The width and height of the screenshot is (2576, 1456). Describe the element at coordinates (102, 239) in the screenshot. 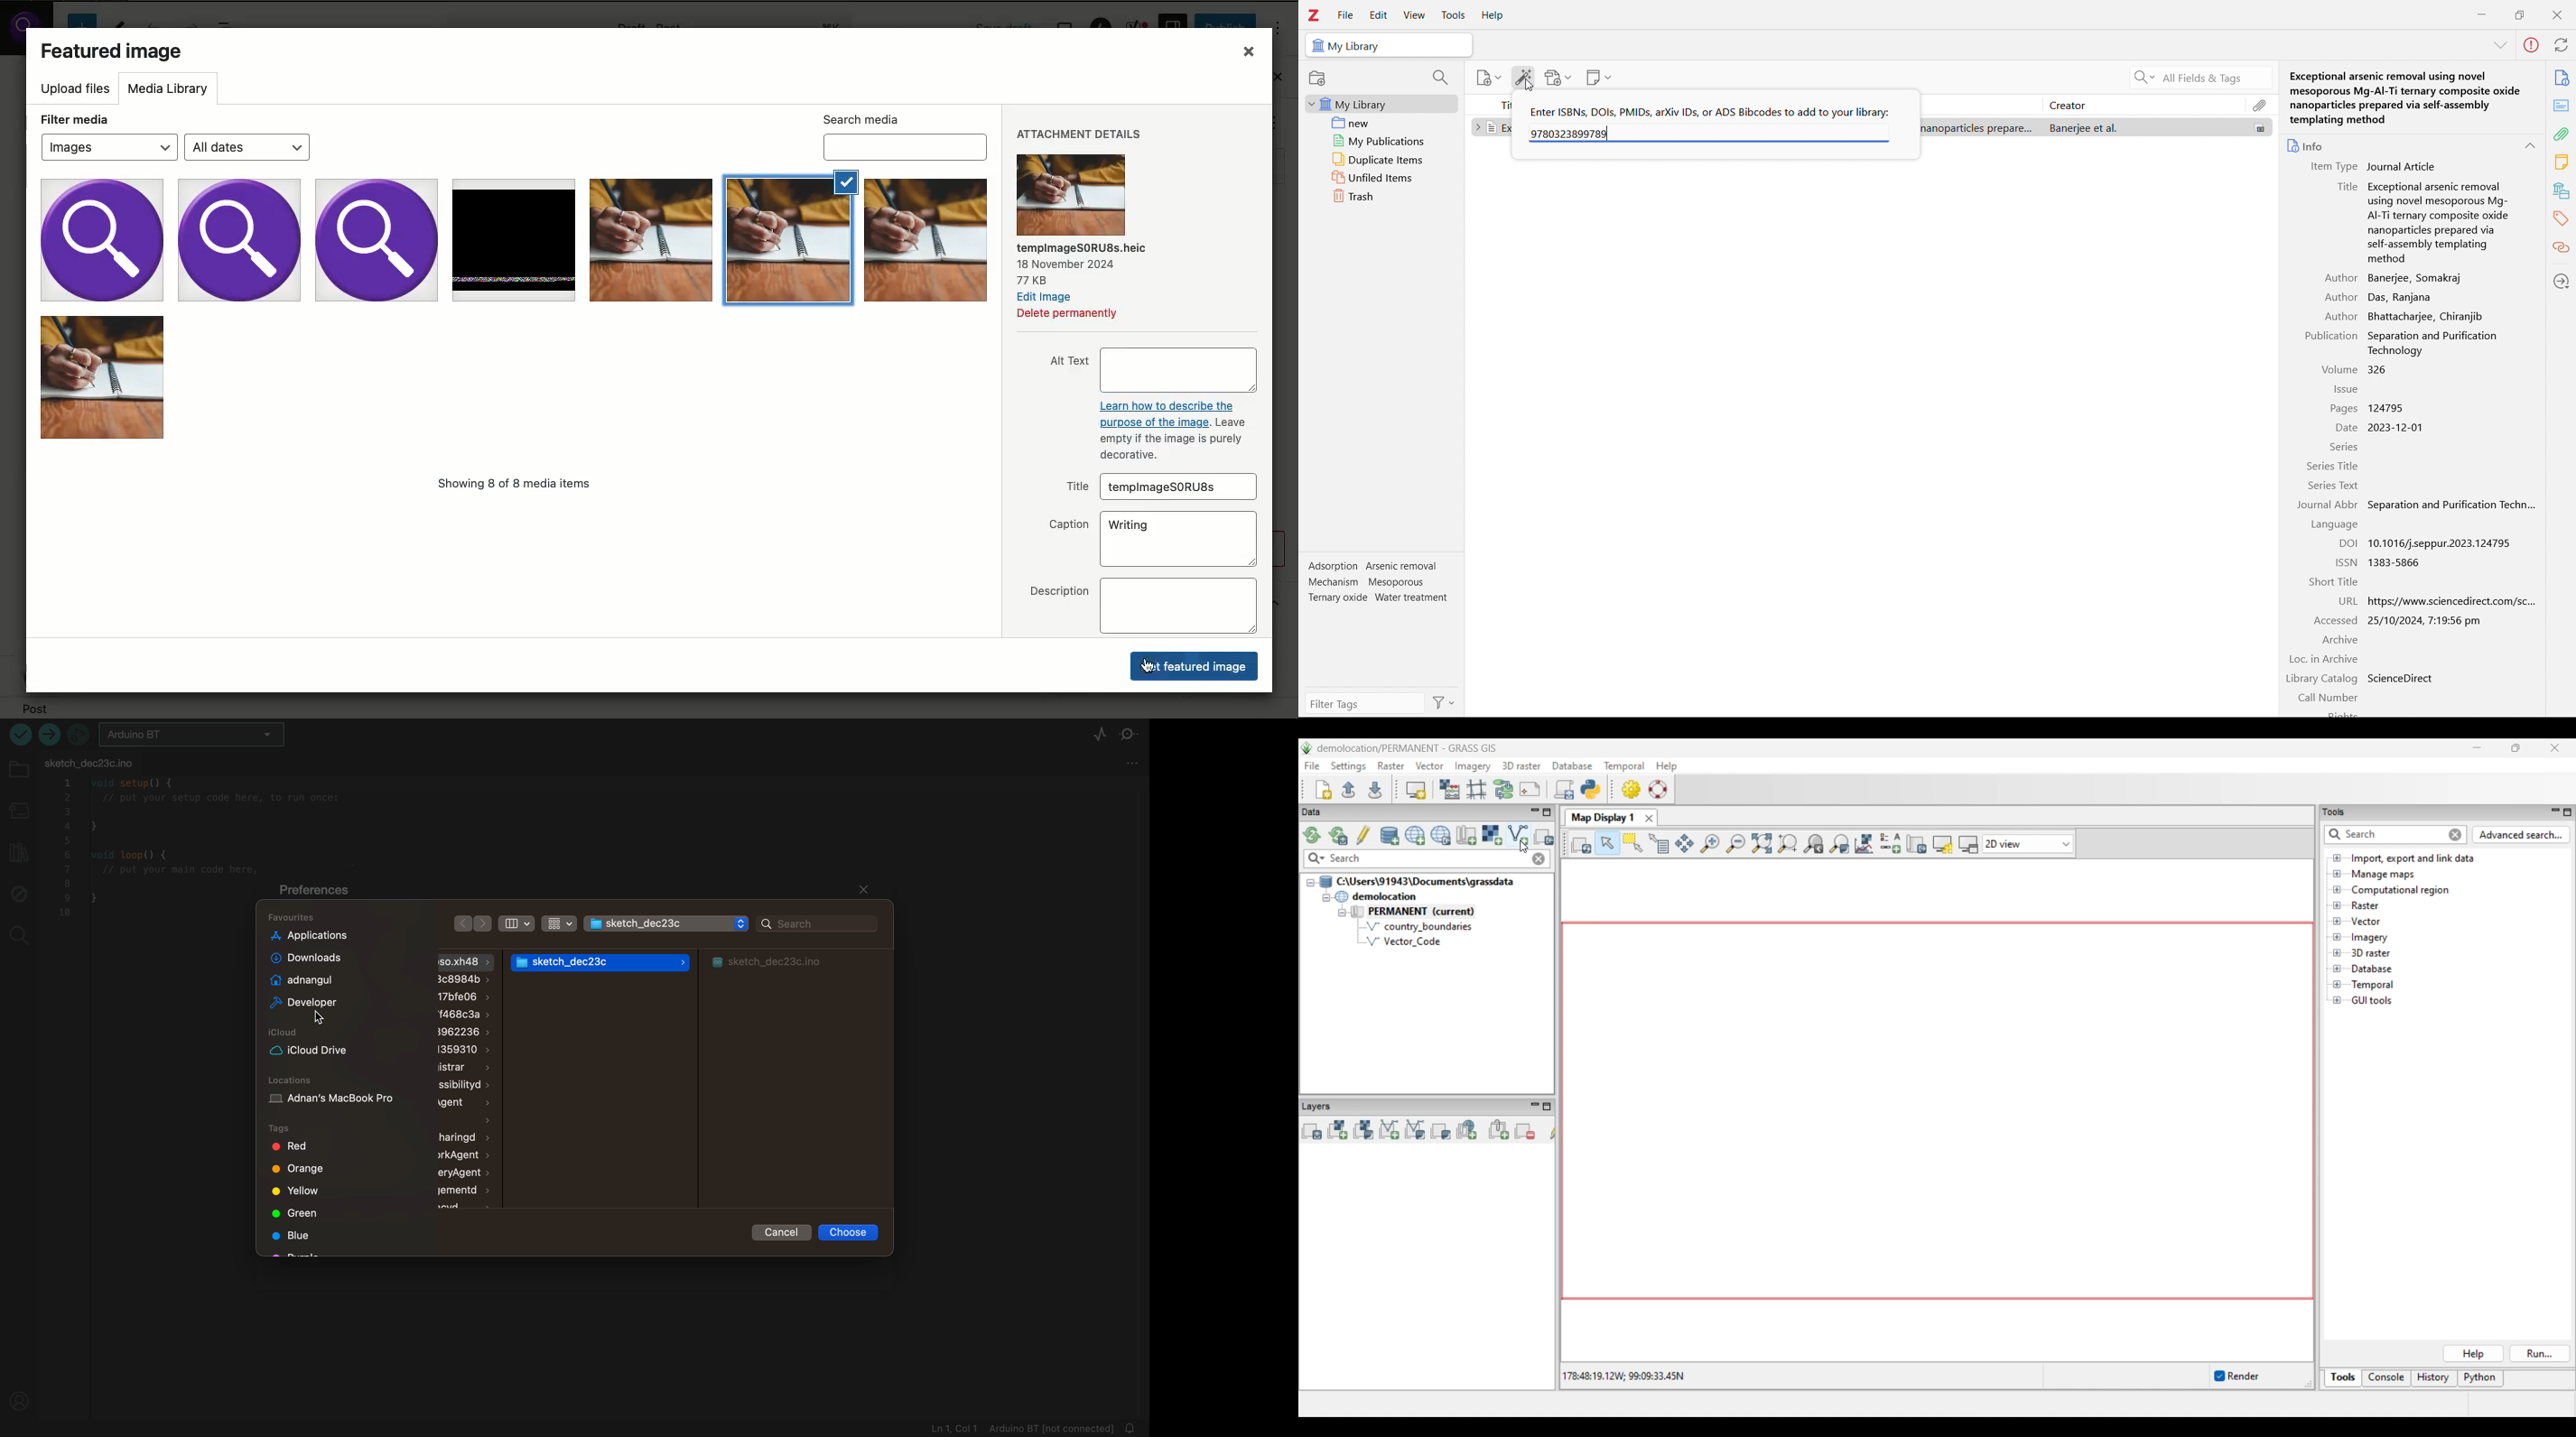

I see `Image` at that location.